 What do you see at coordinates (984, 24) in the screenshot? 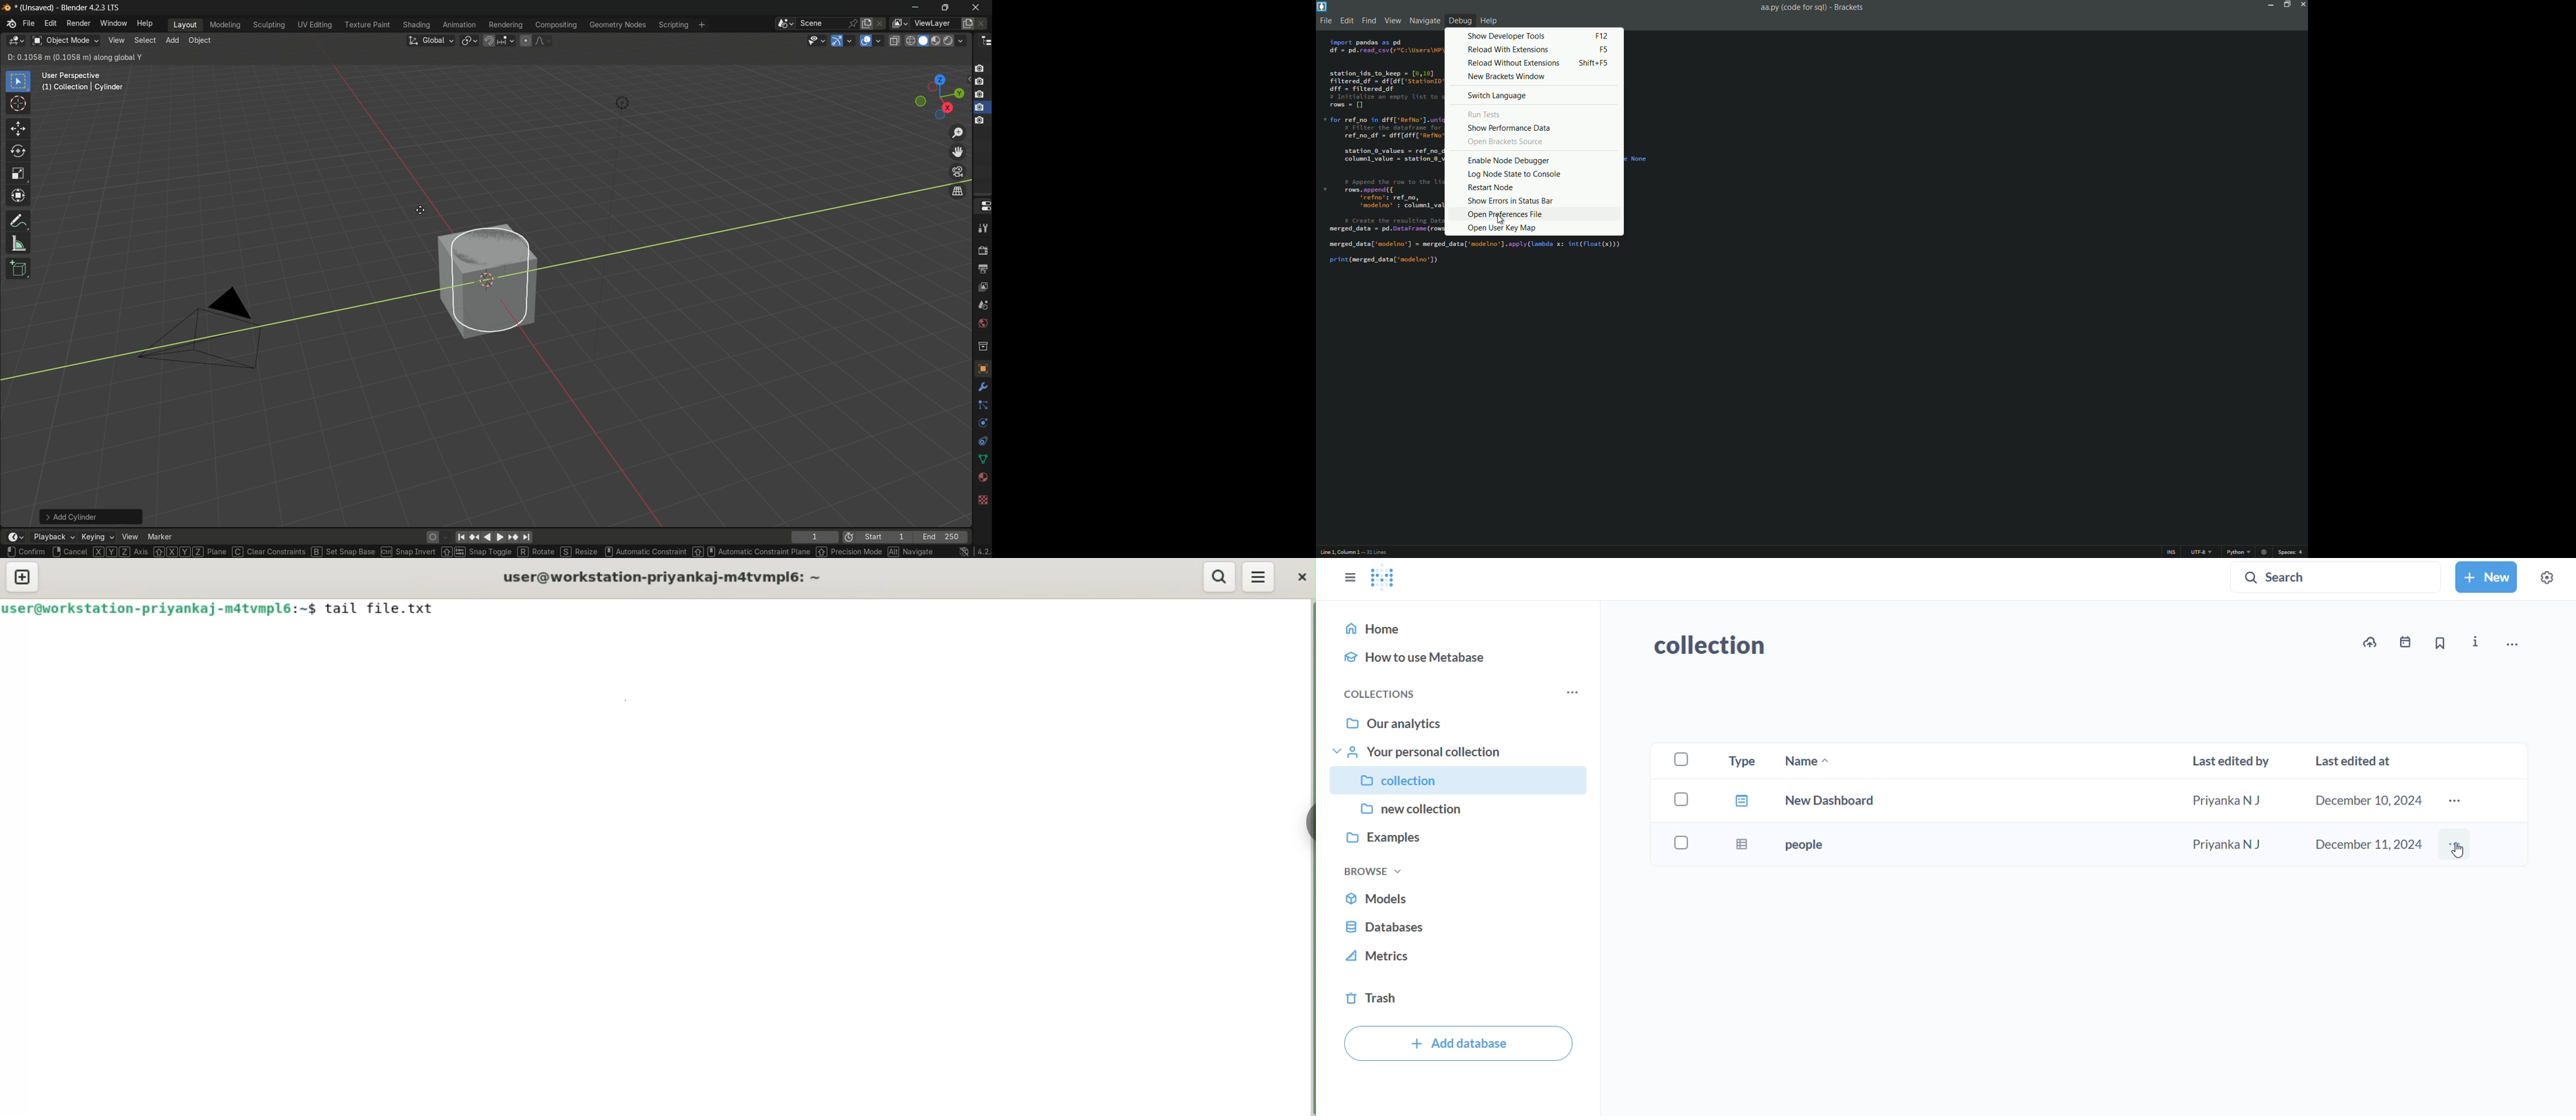
I see `remove view layer` at bounding box center [984, 24].